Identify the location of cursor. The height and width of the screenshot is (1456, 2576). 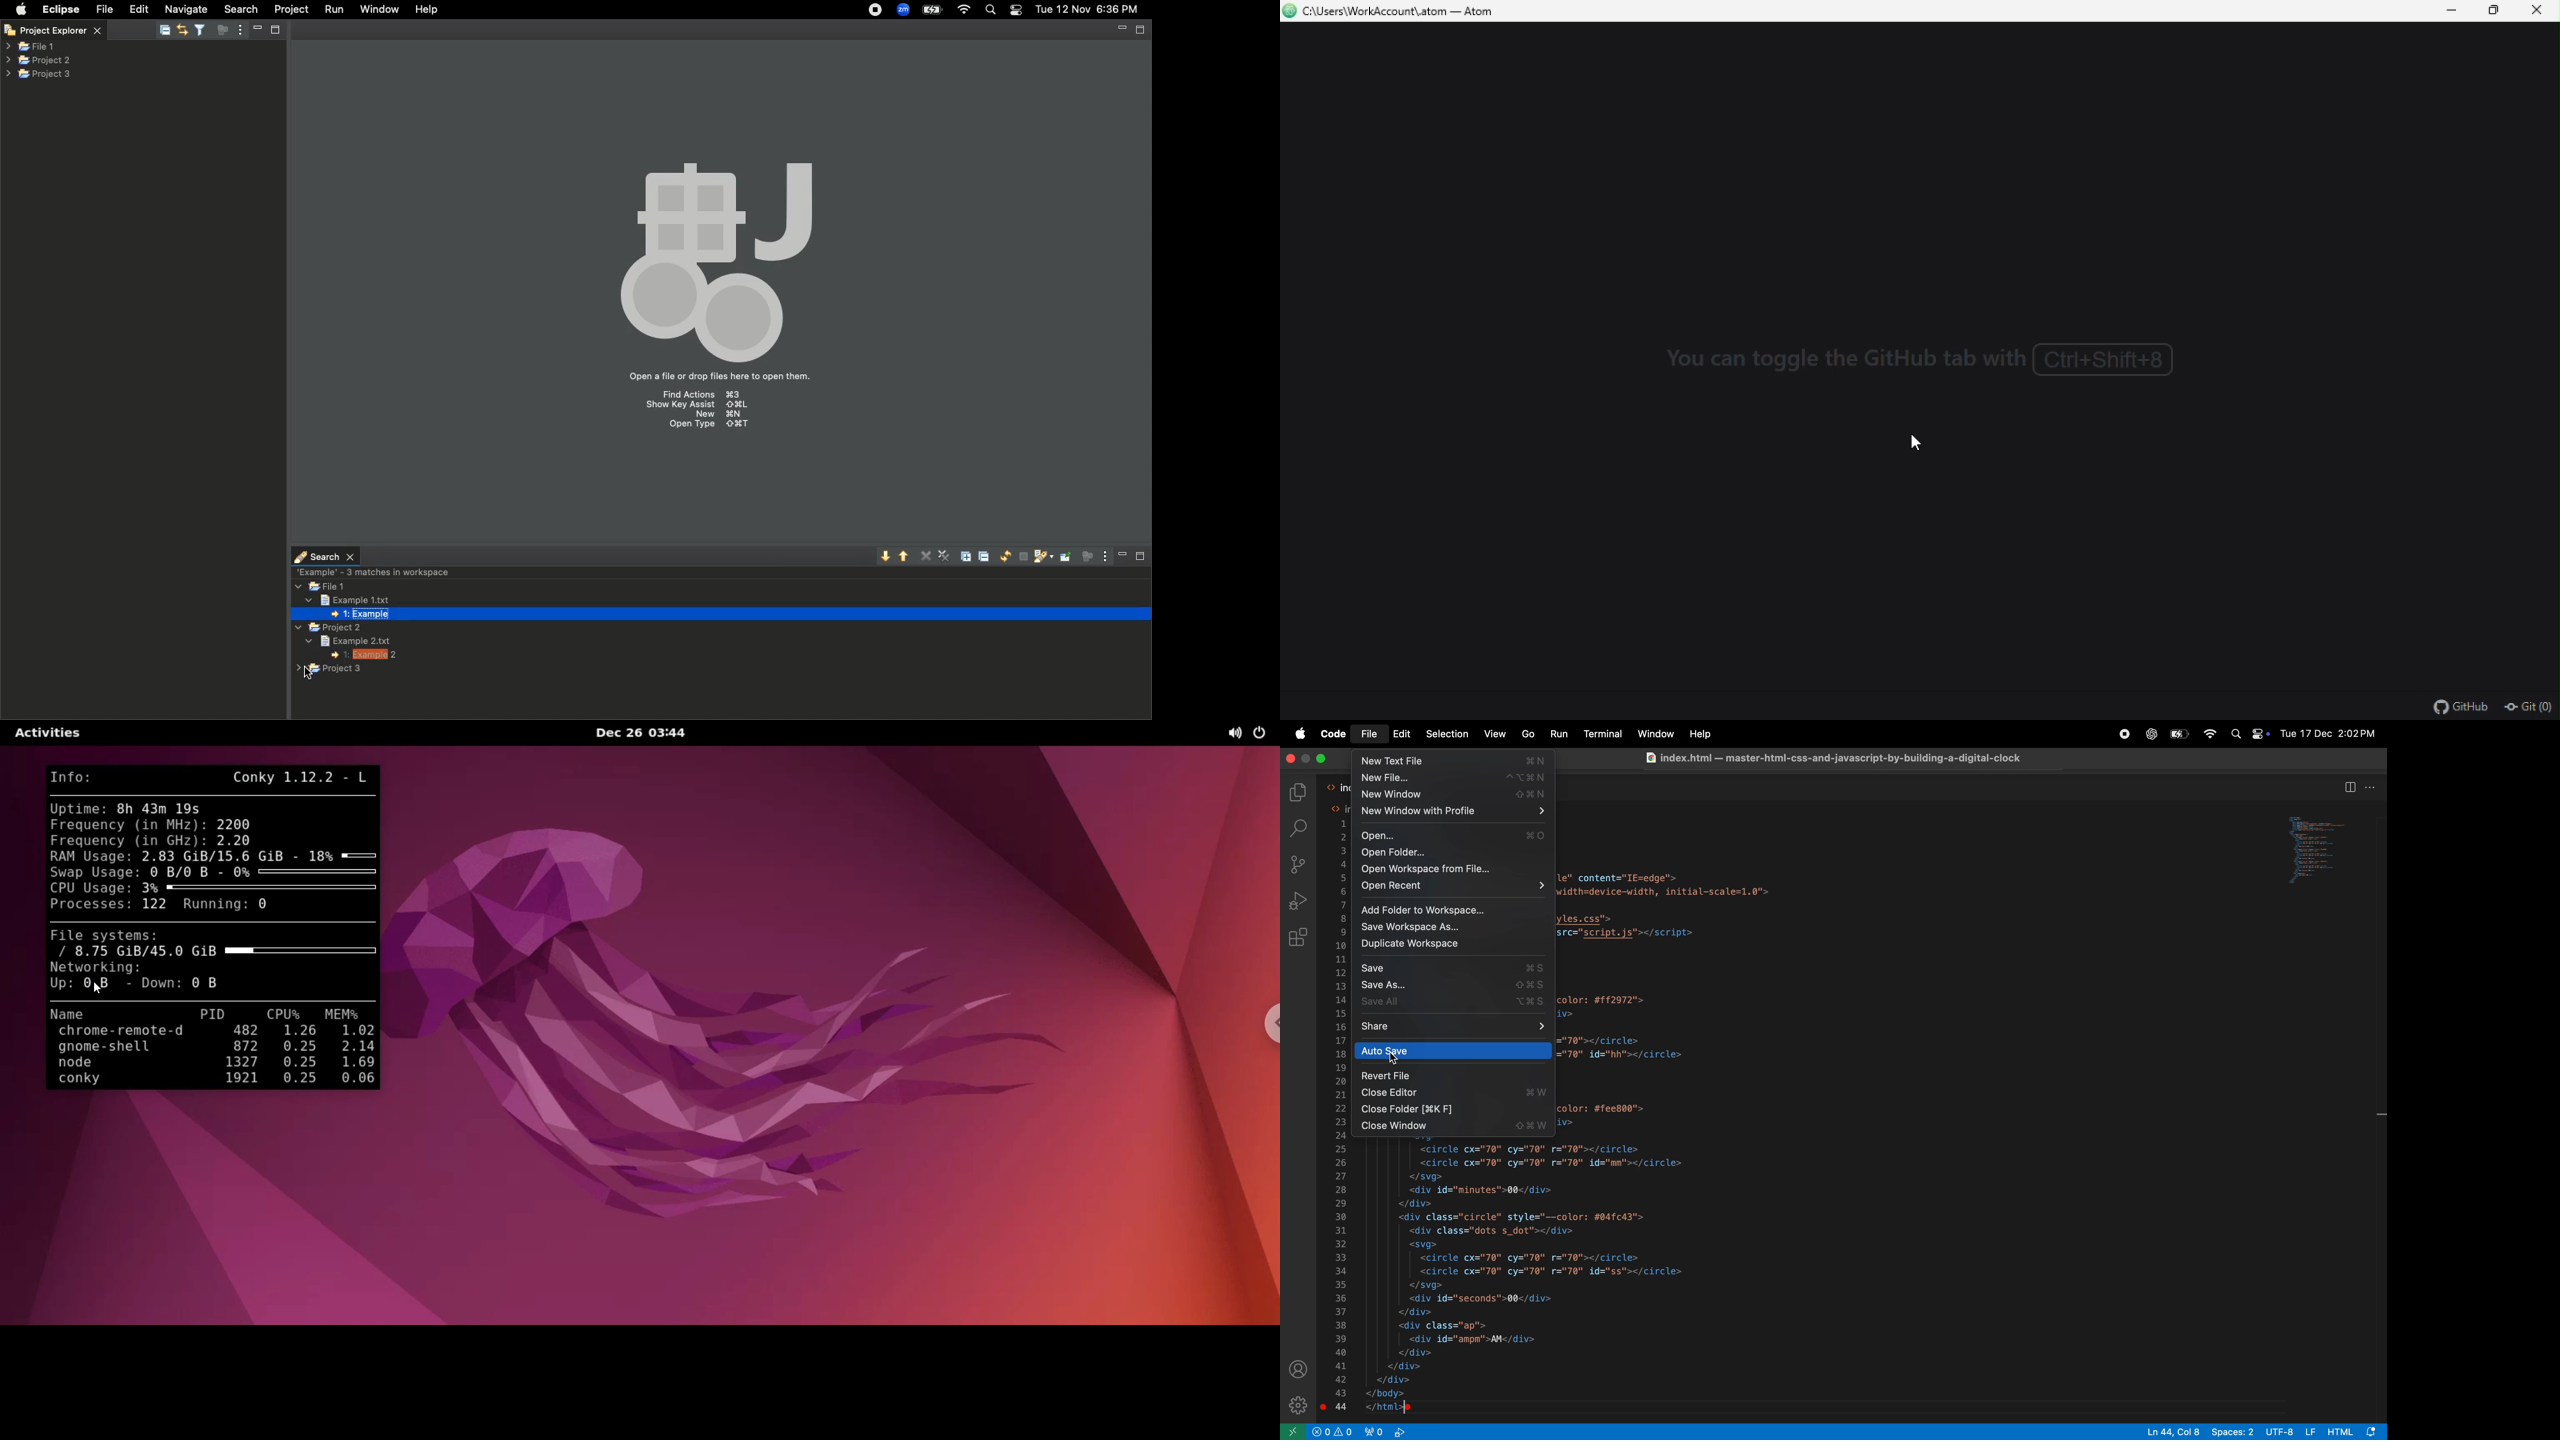
(1914, 440).